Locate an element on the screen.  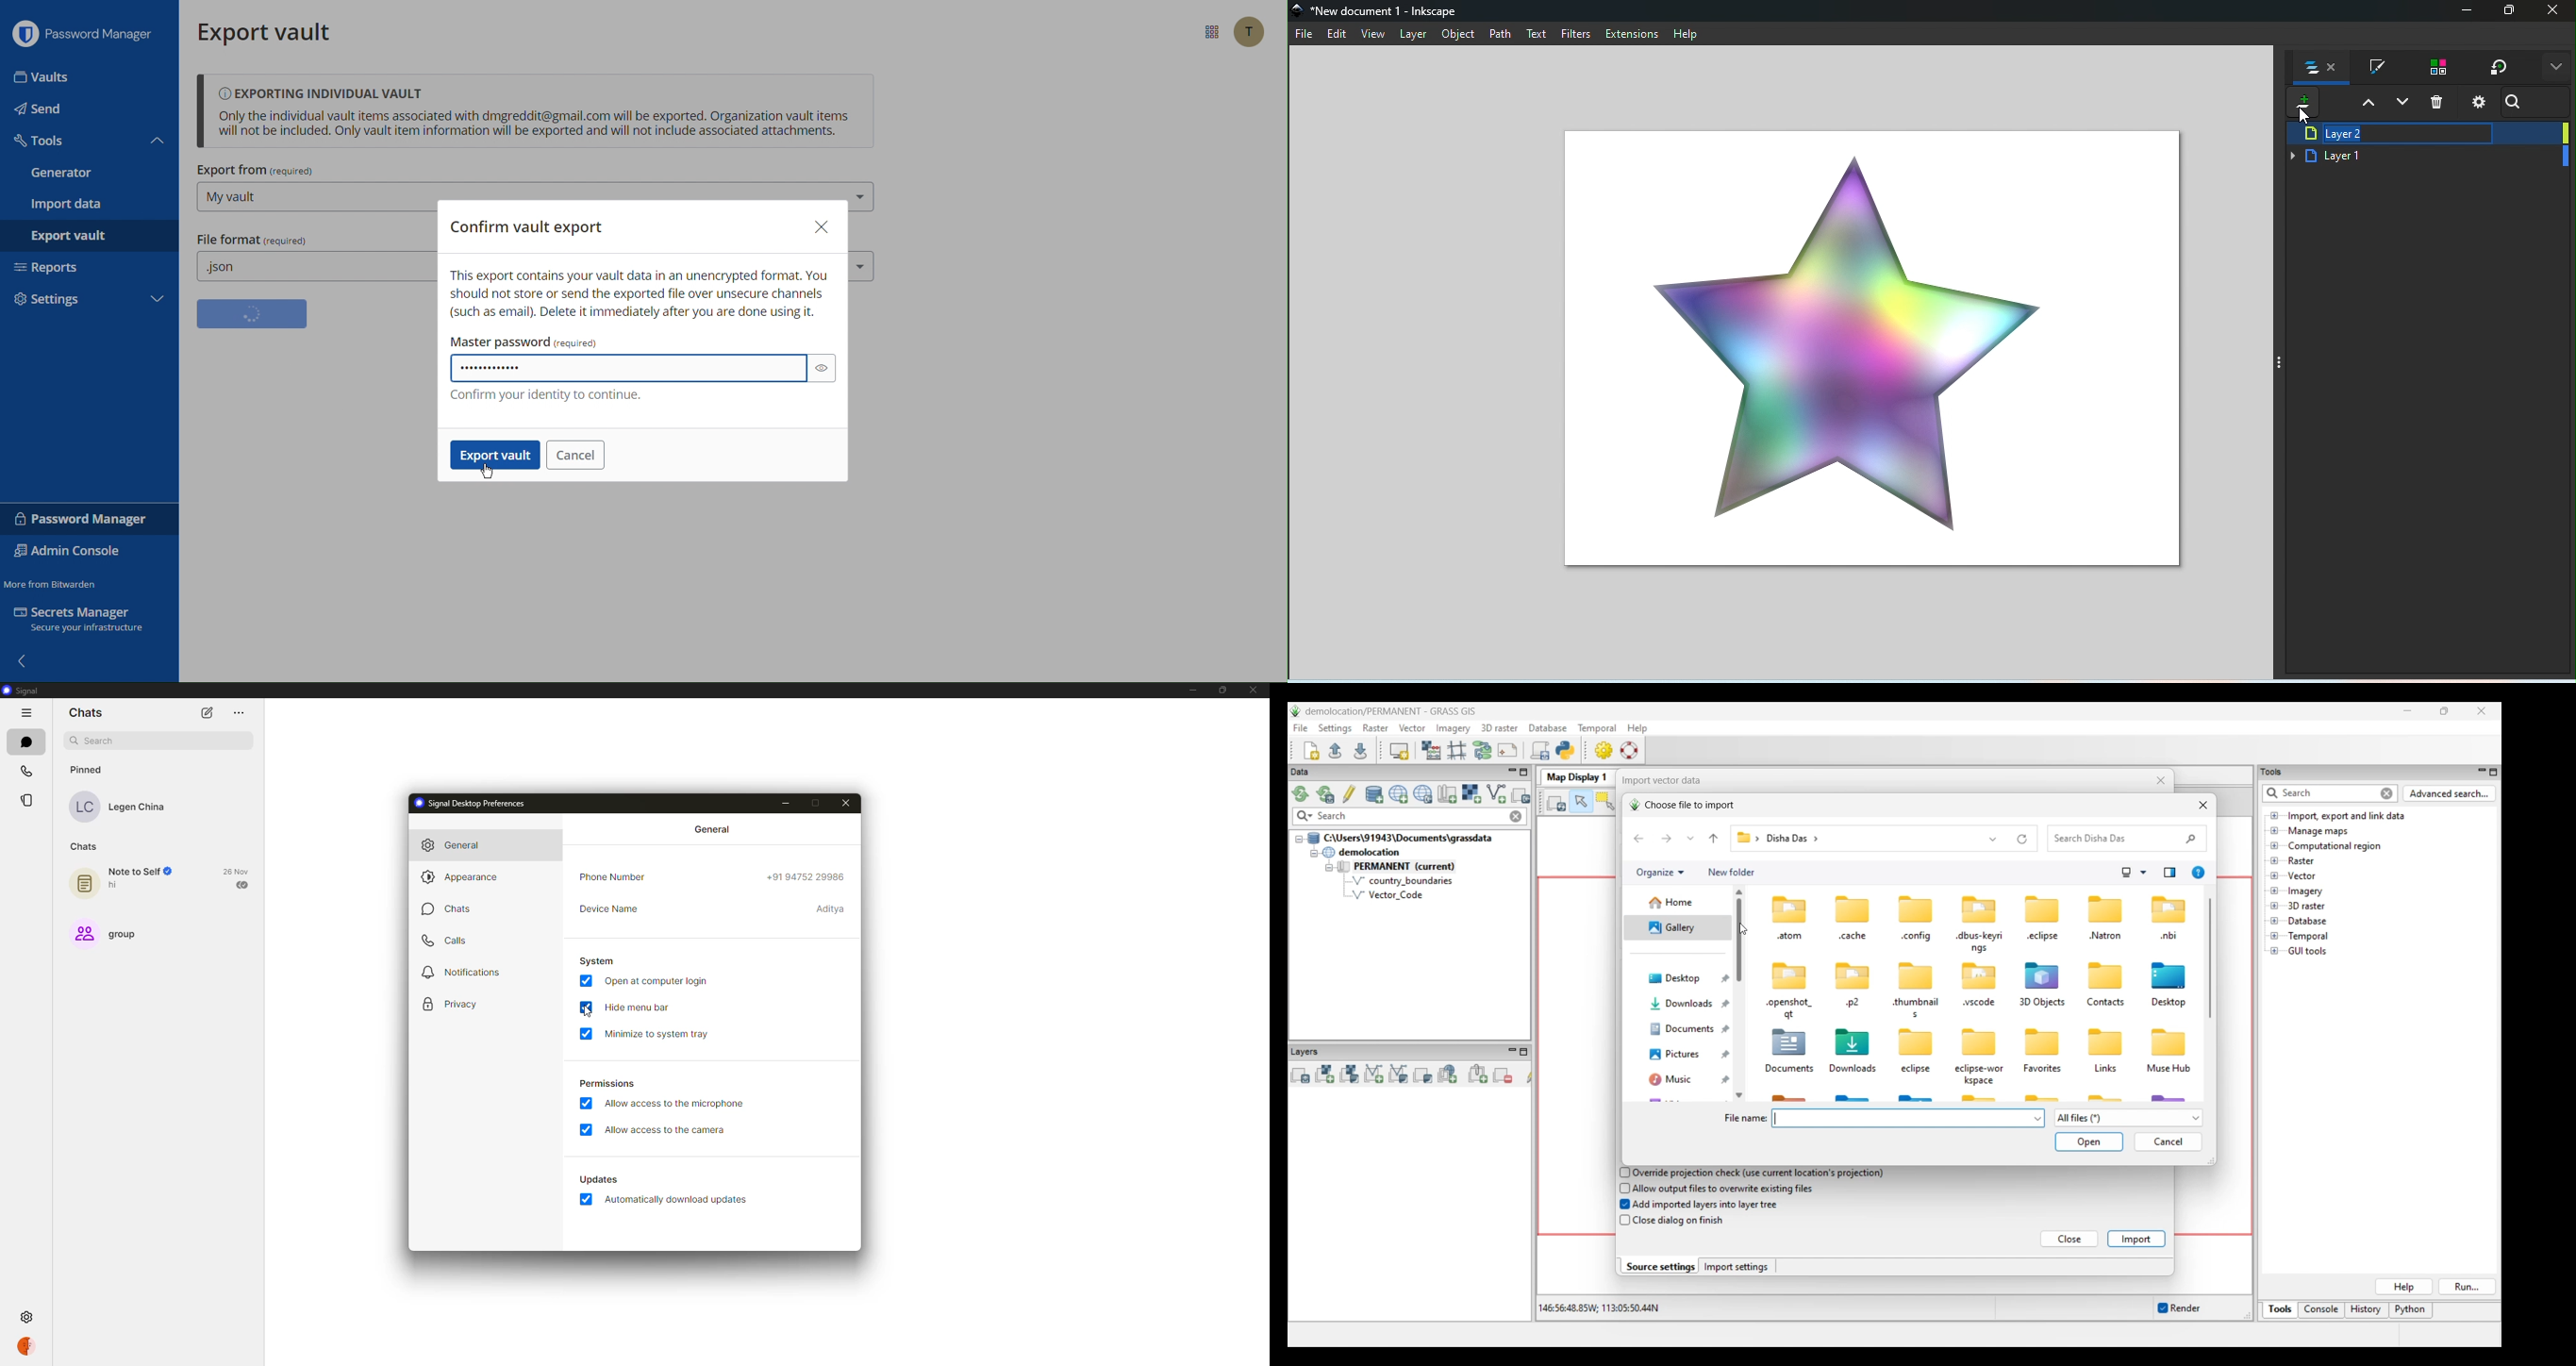
Close dialog on finish is located at coordinates (1680, 1221).